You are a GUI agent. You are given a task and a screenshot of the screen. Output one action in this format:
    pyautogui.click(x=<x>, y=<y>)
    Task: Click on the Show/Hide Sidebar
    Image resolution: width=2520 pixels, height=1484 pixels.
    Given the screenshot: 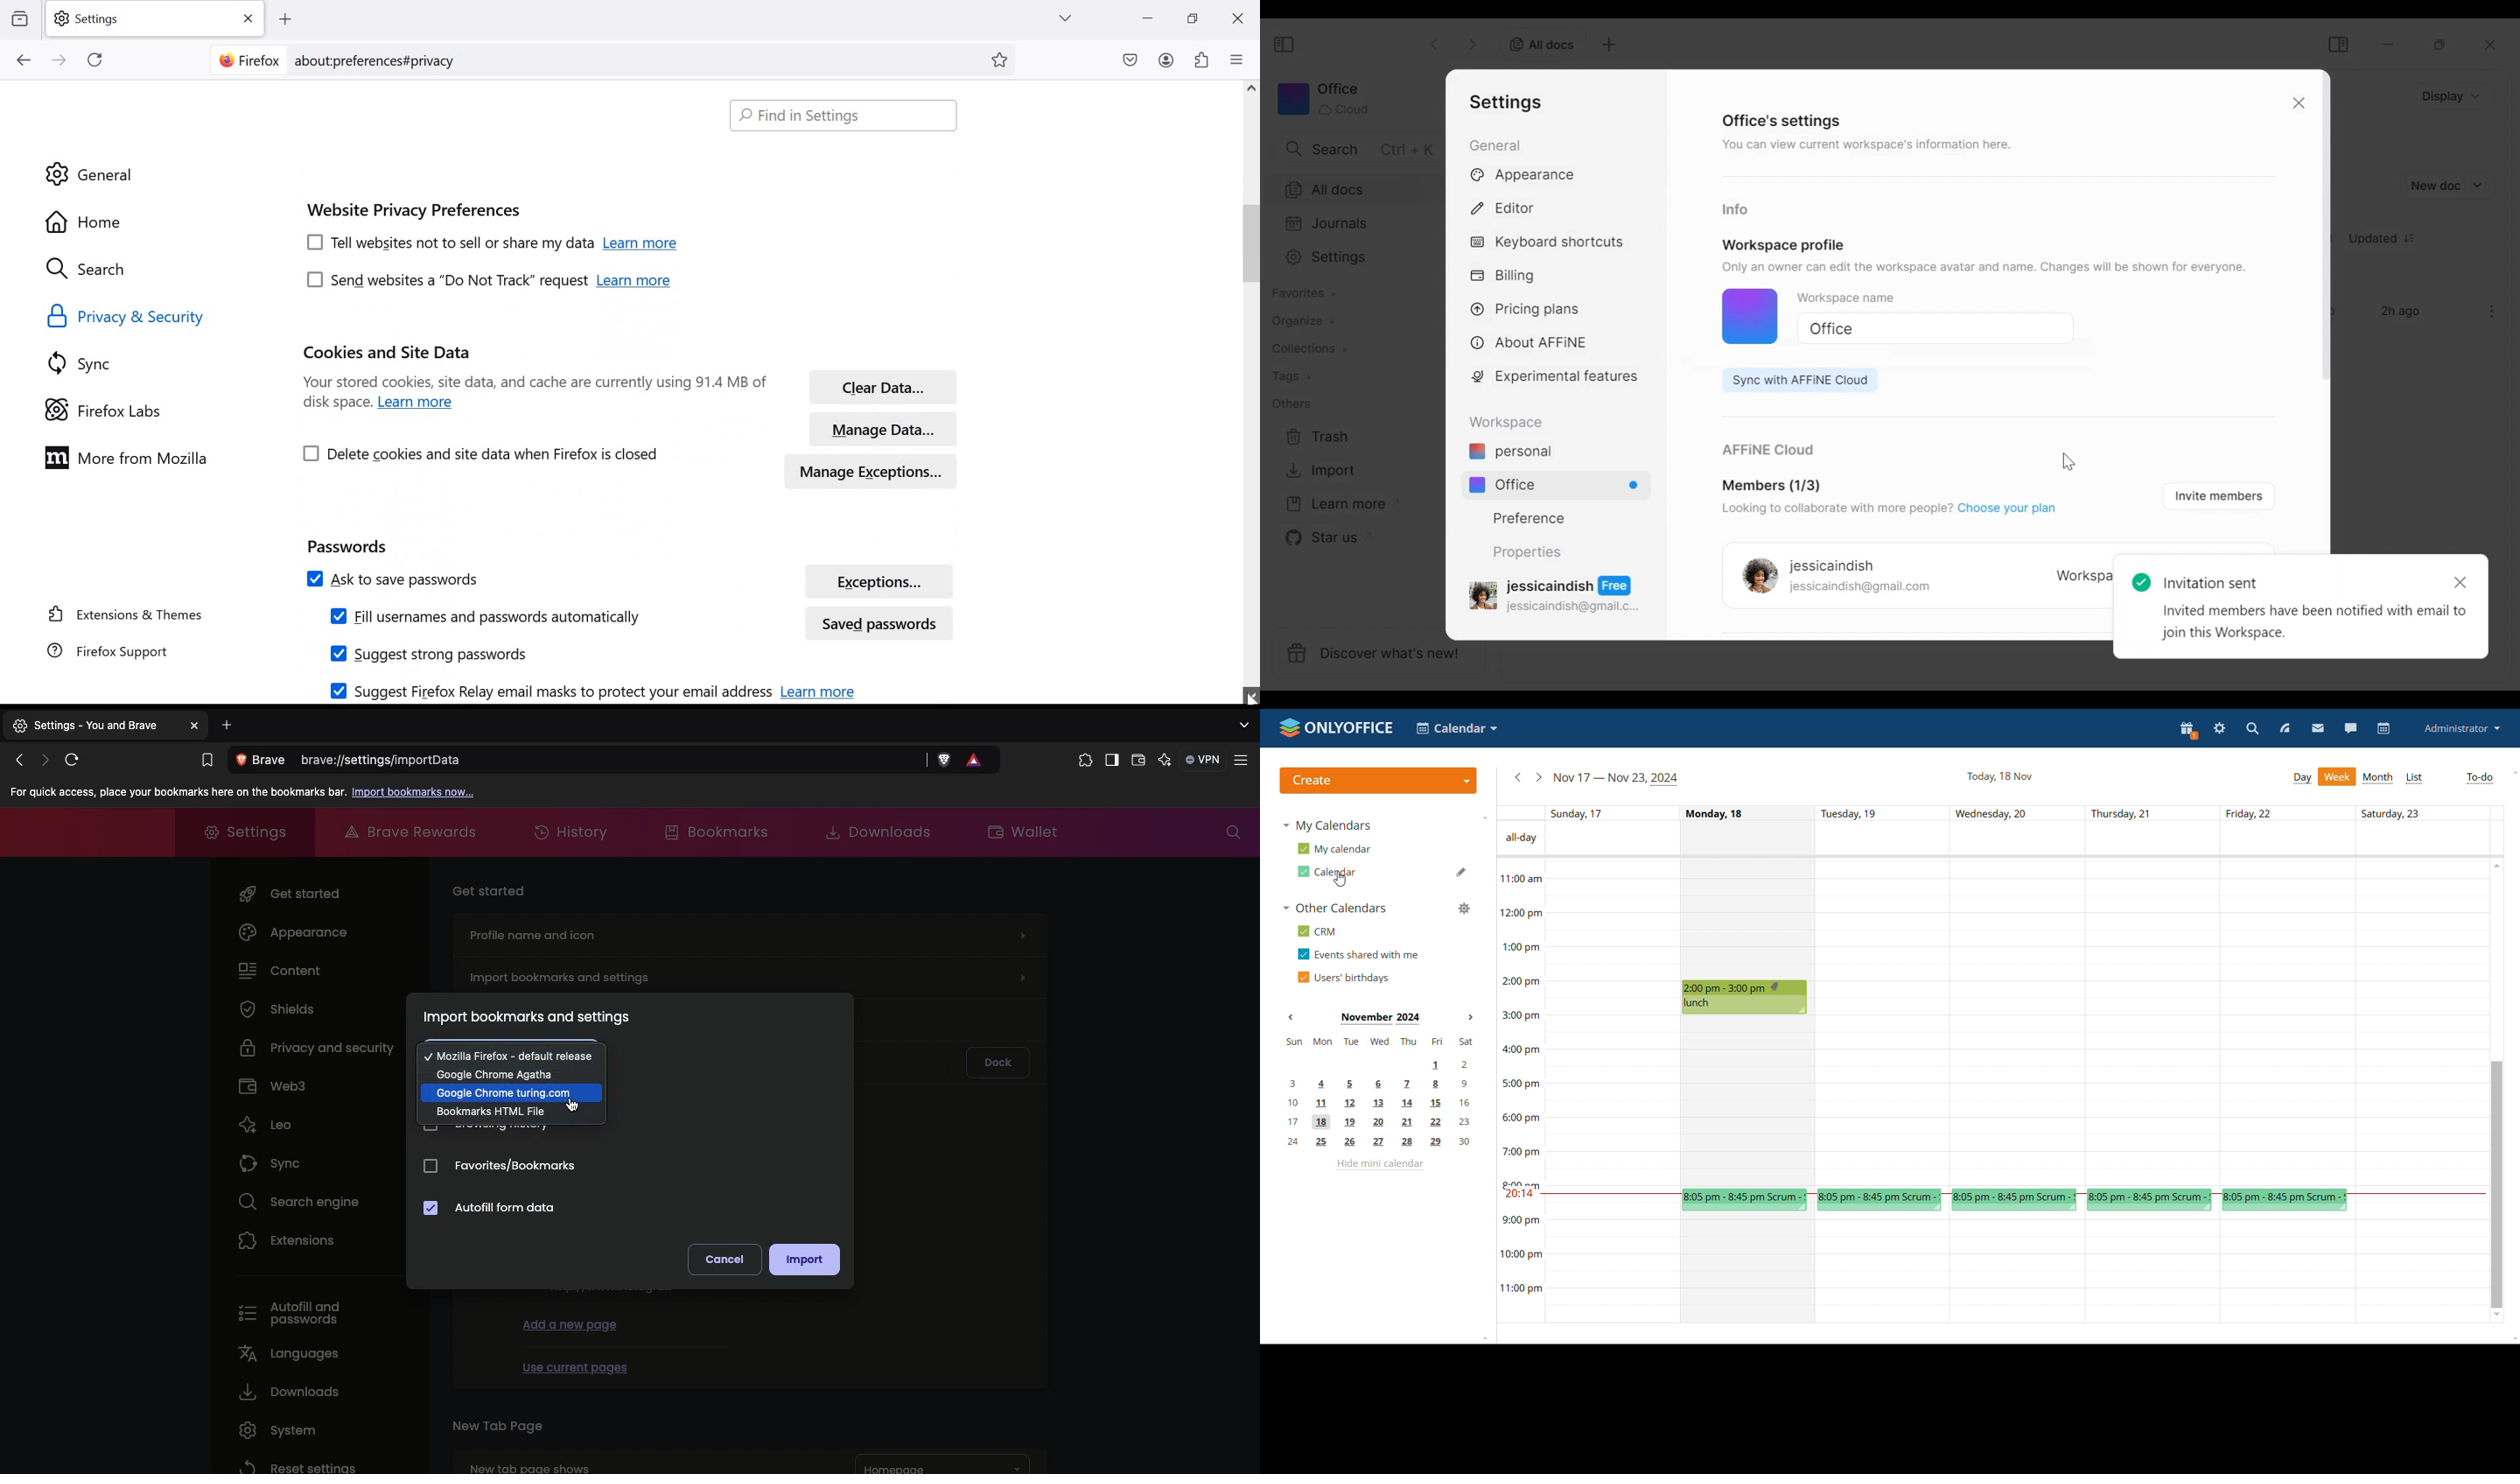 What is the action you would take?
    pyautogui.click(x=1286, y=45)
    